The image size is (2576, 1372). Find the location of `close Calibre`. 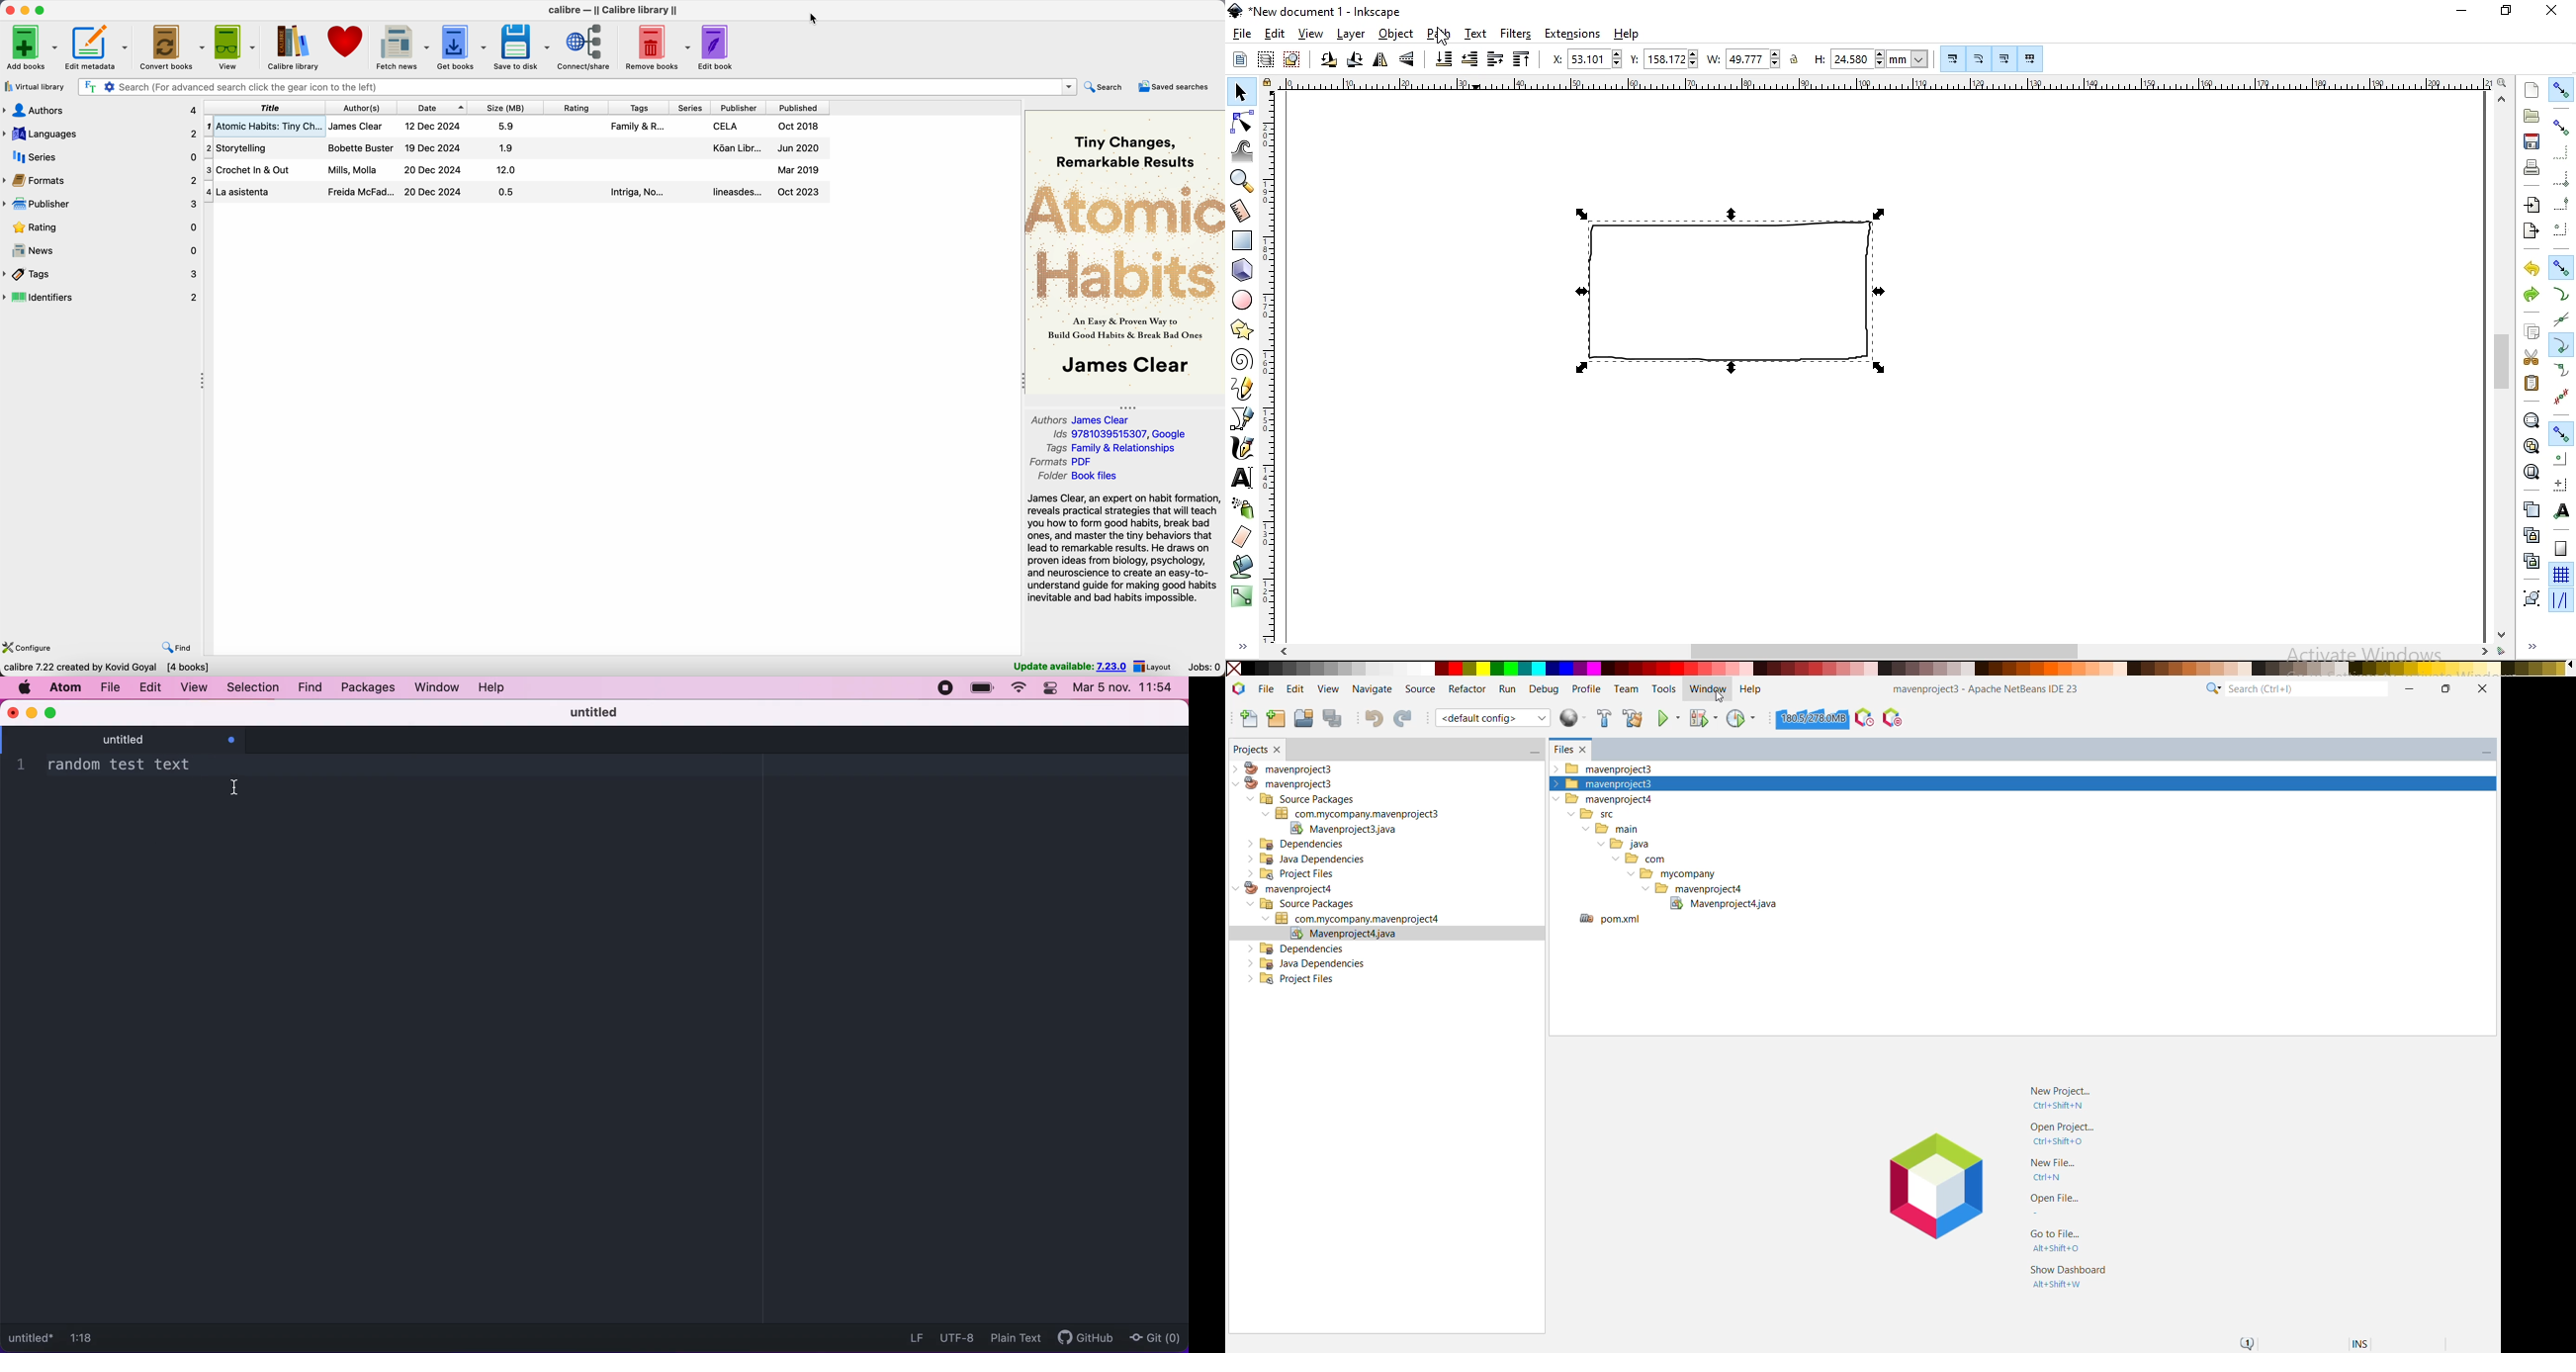

close Calibre is located at coordinates (8, 11).